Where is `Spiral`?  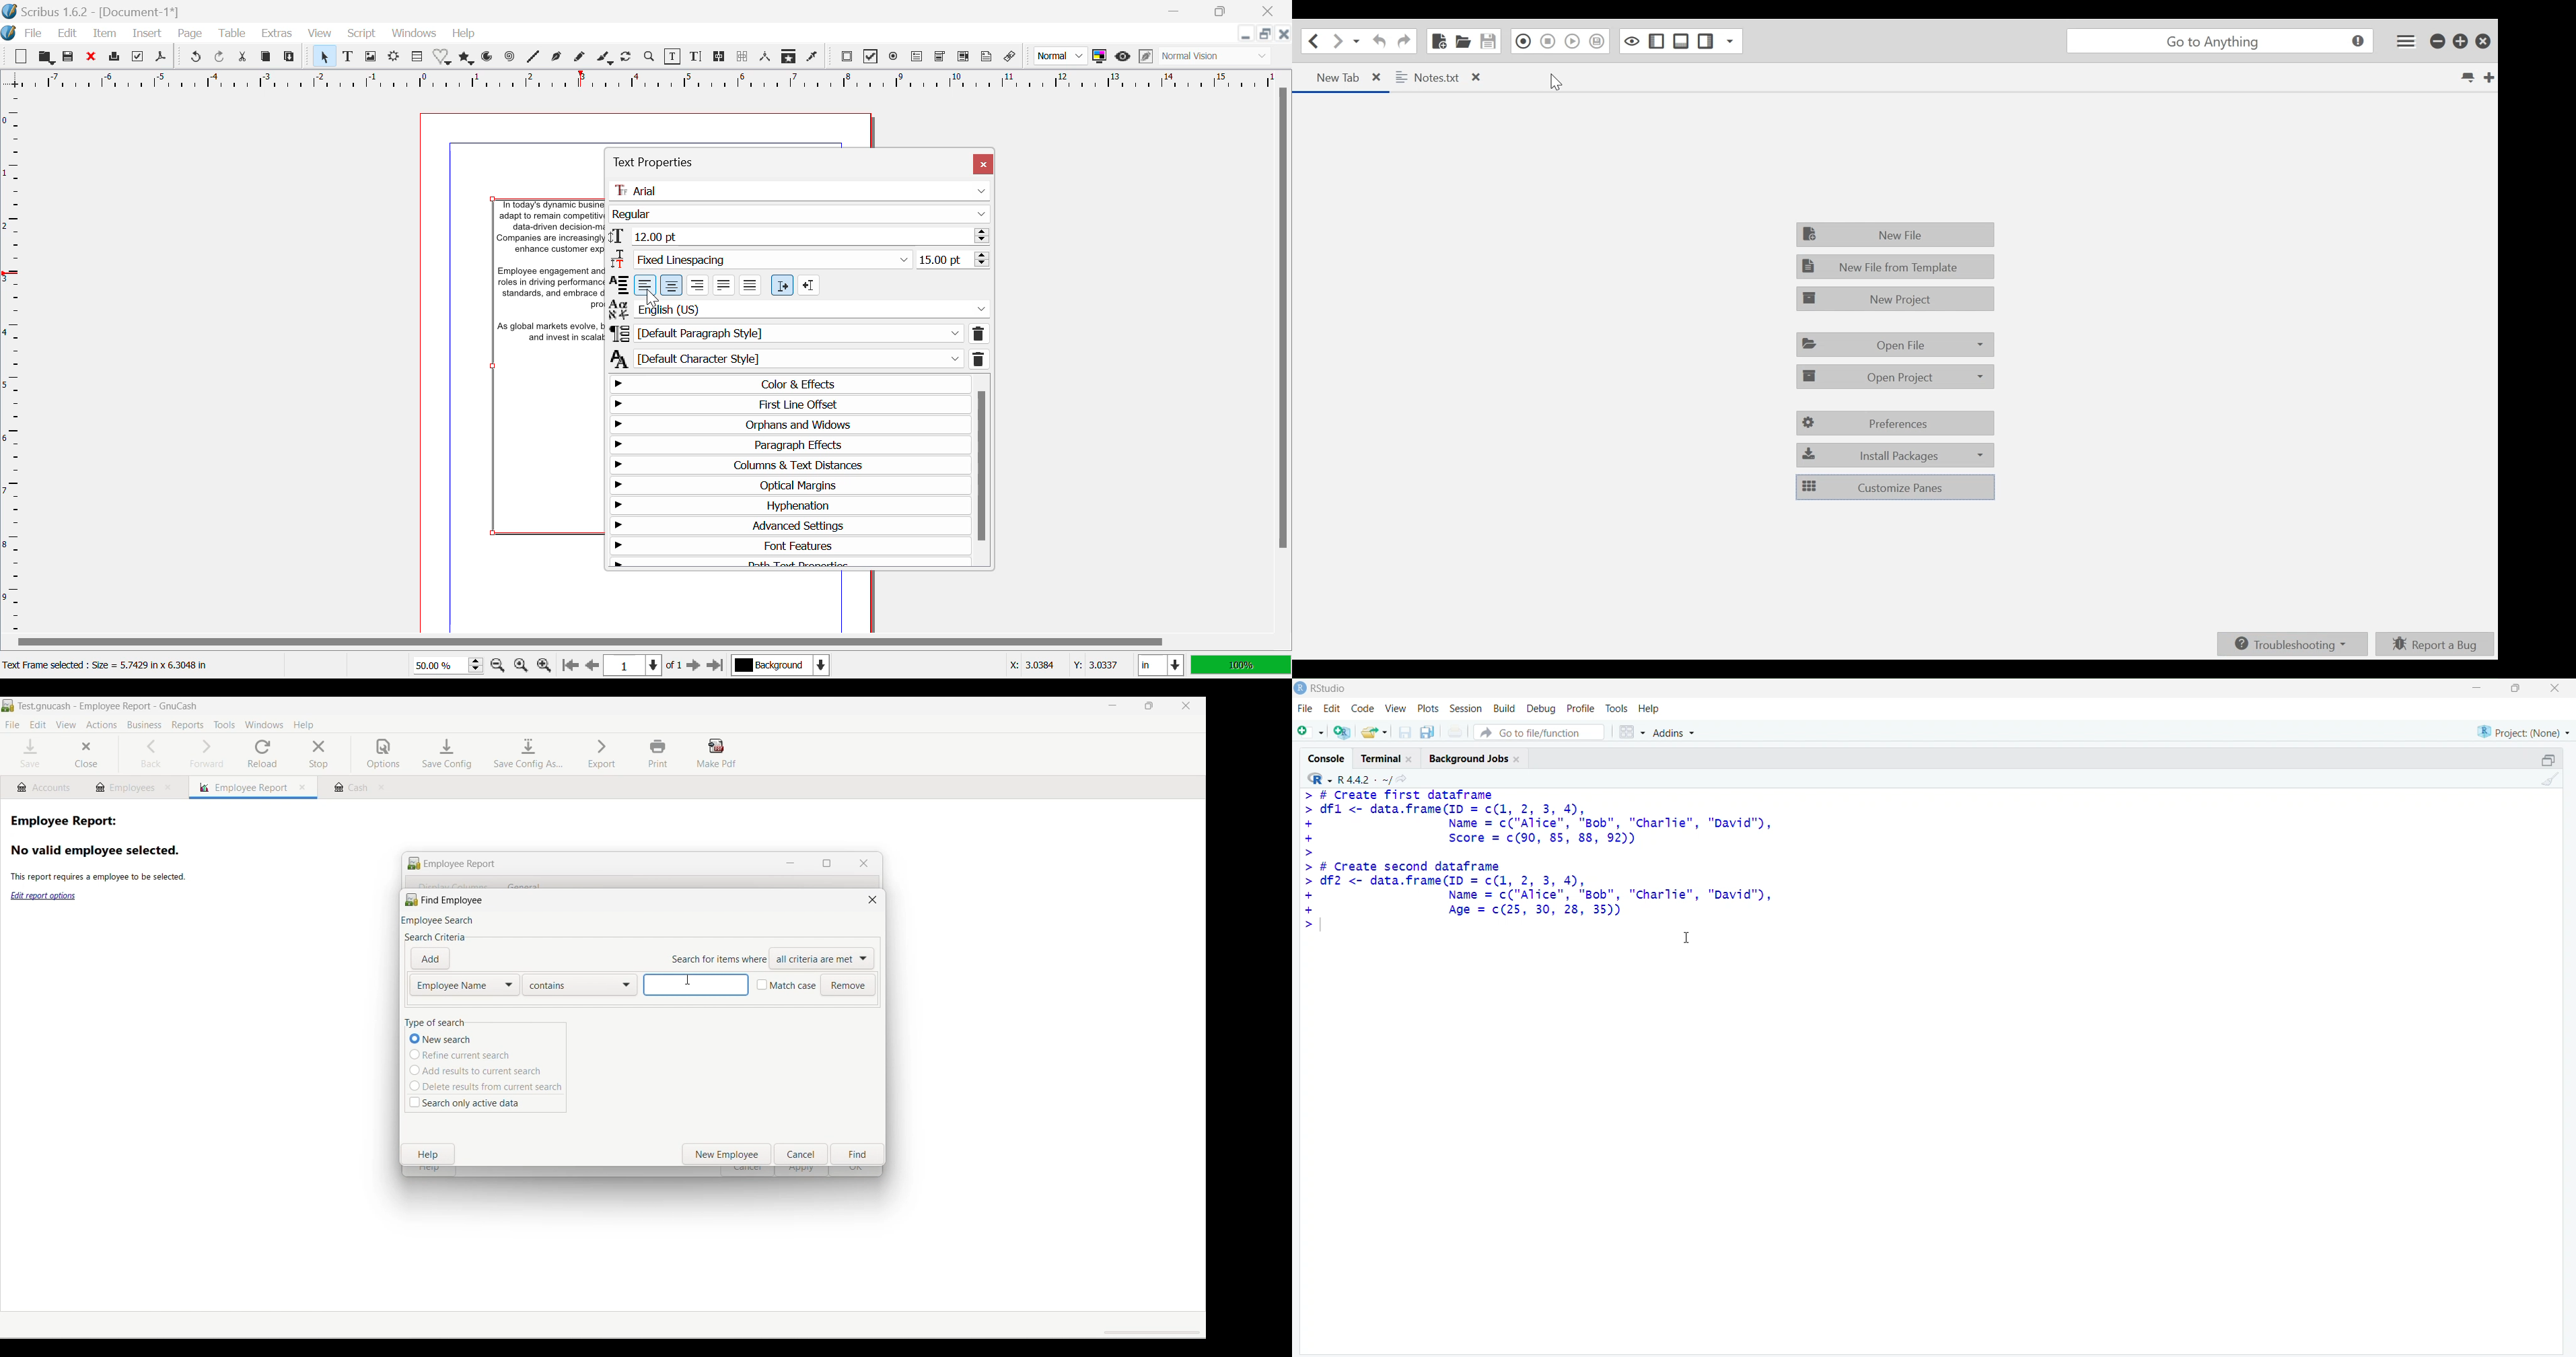 Spiral is located at coordinates (509, 57).